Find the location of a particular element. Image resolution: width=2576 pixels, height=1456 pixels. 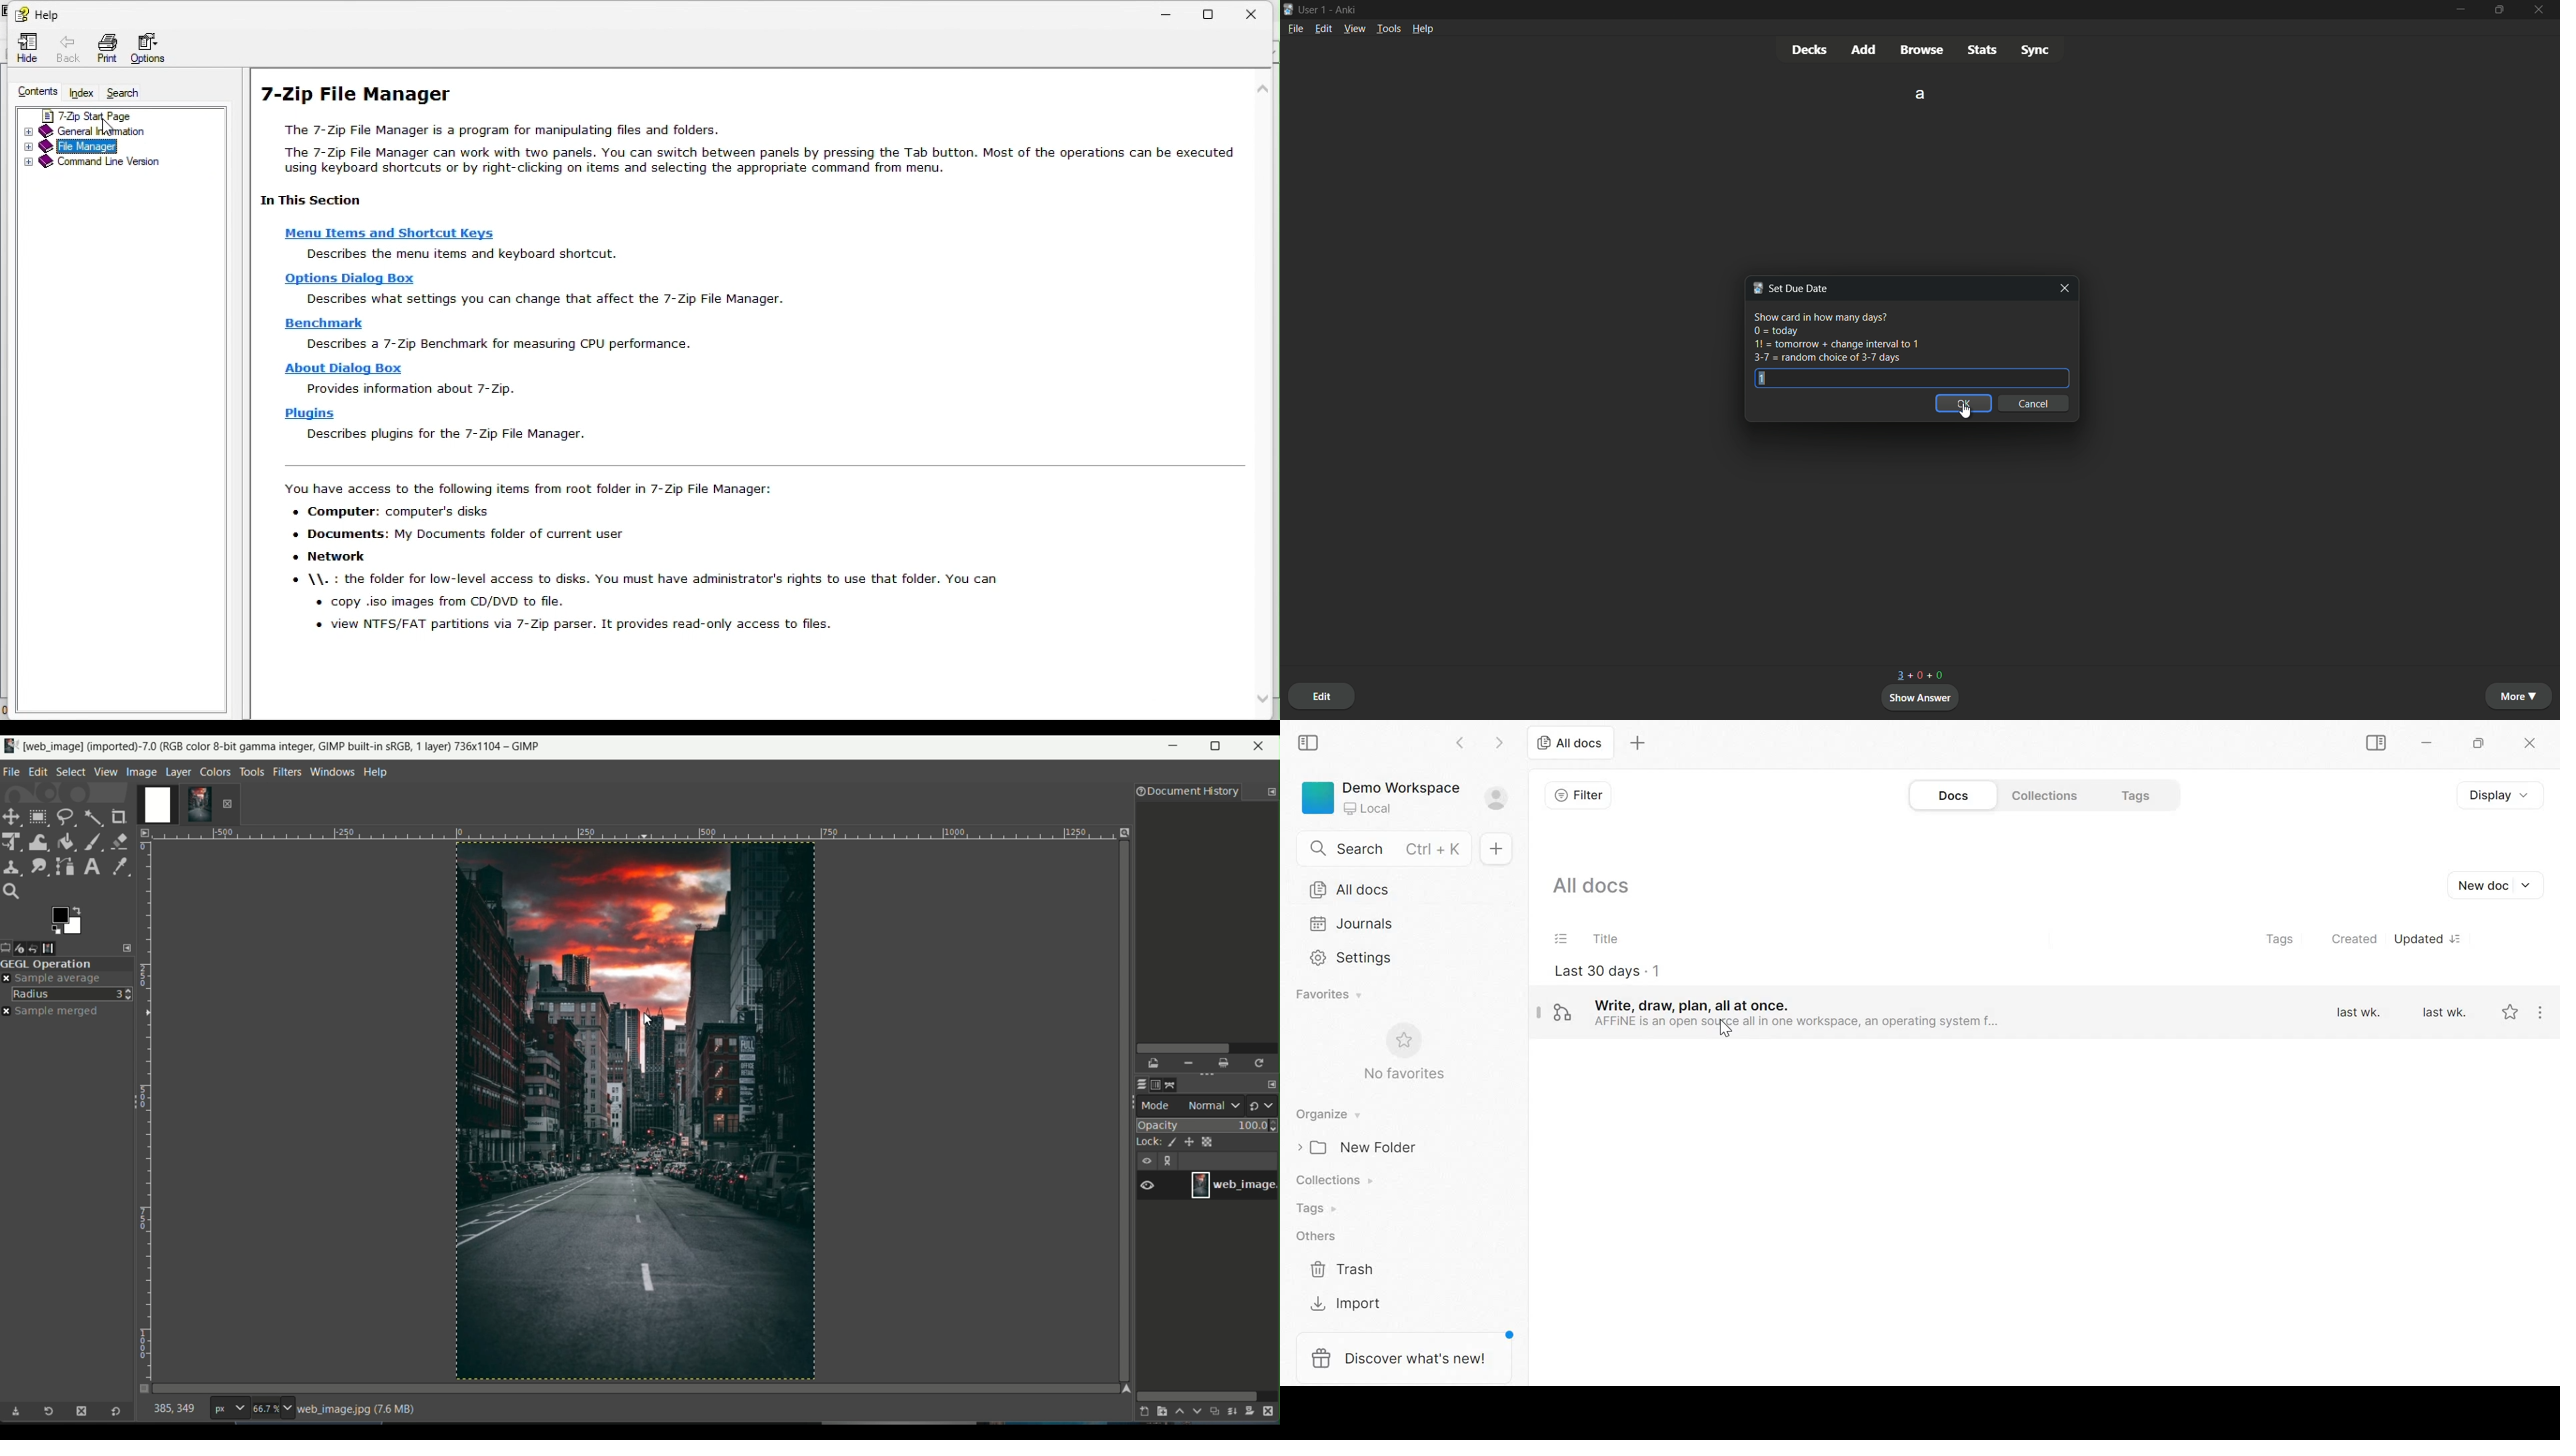

Minimize is located at coordinates (2425, 744).